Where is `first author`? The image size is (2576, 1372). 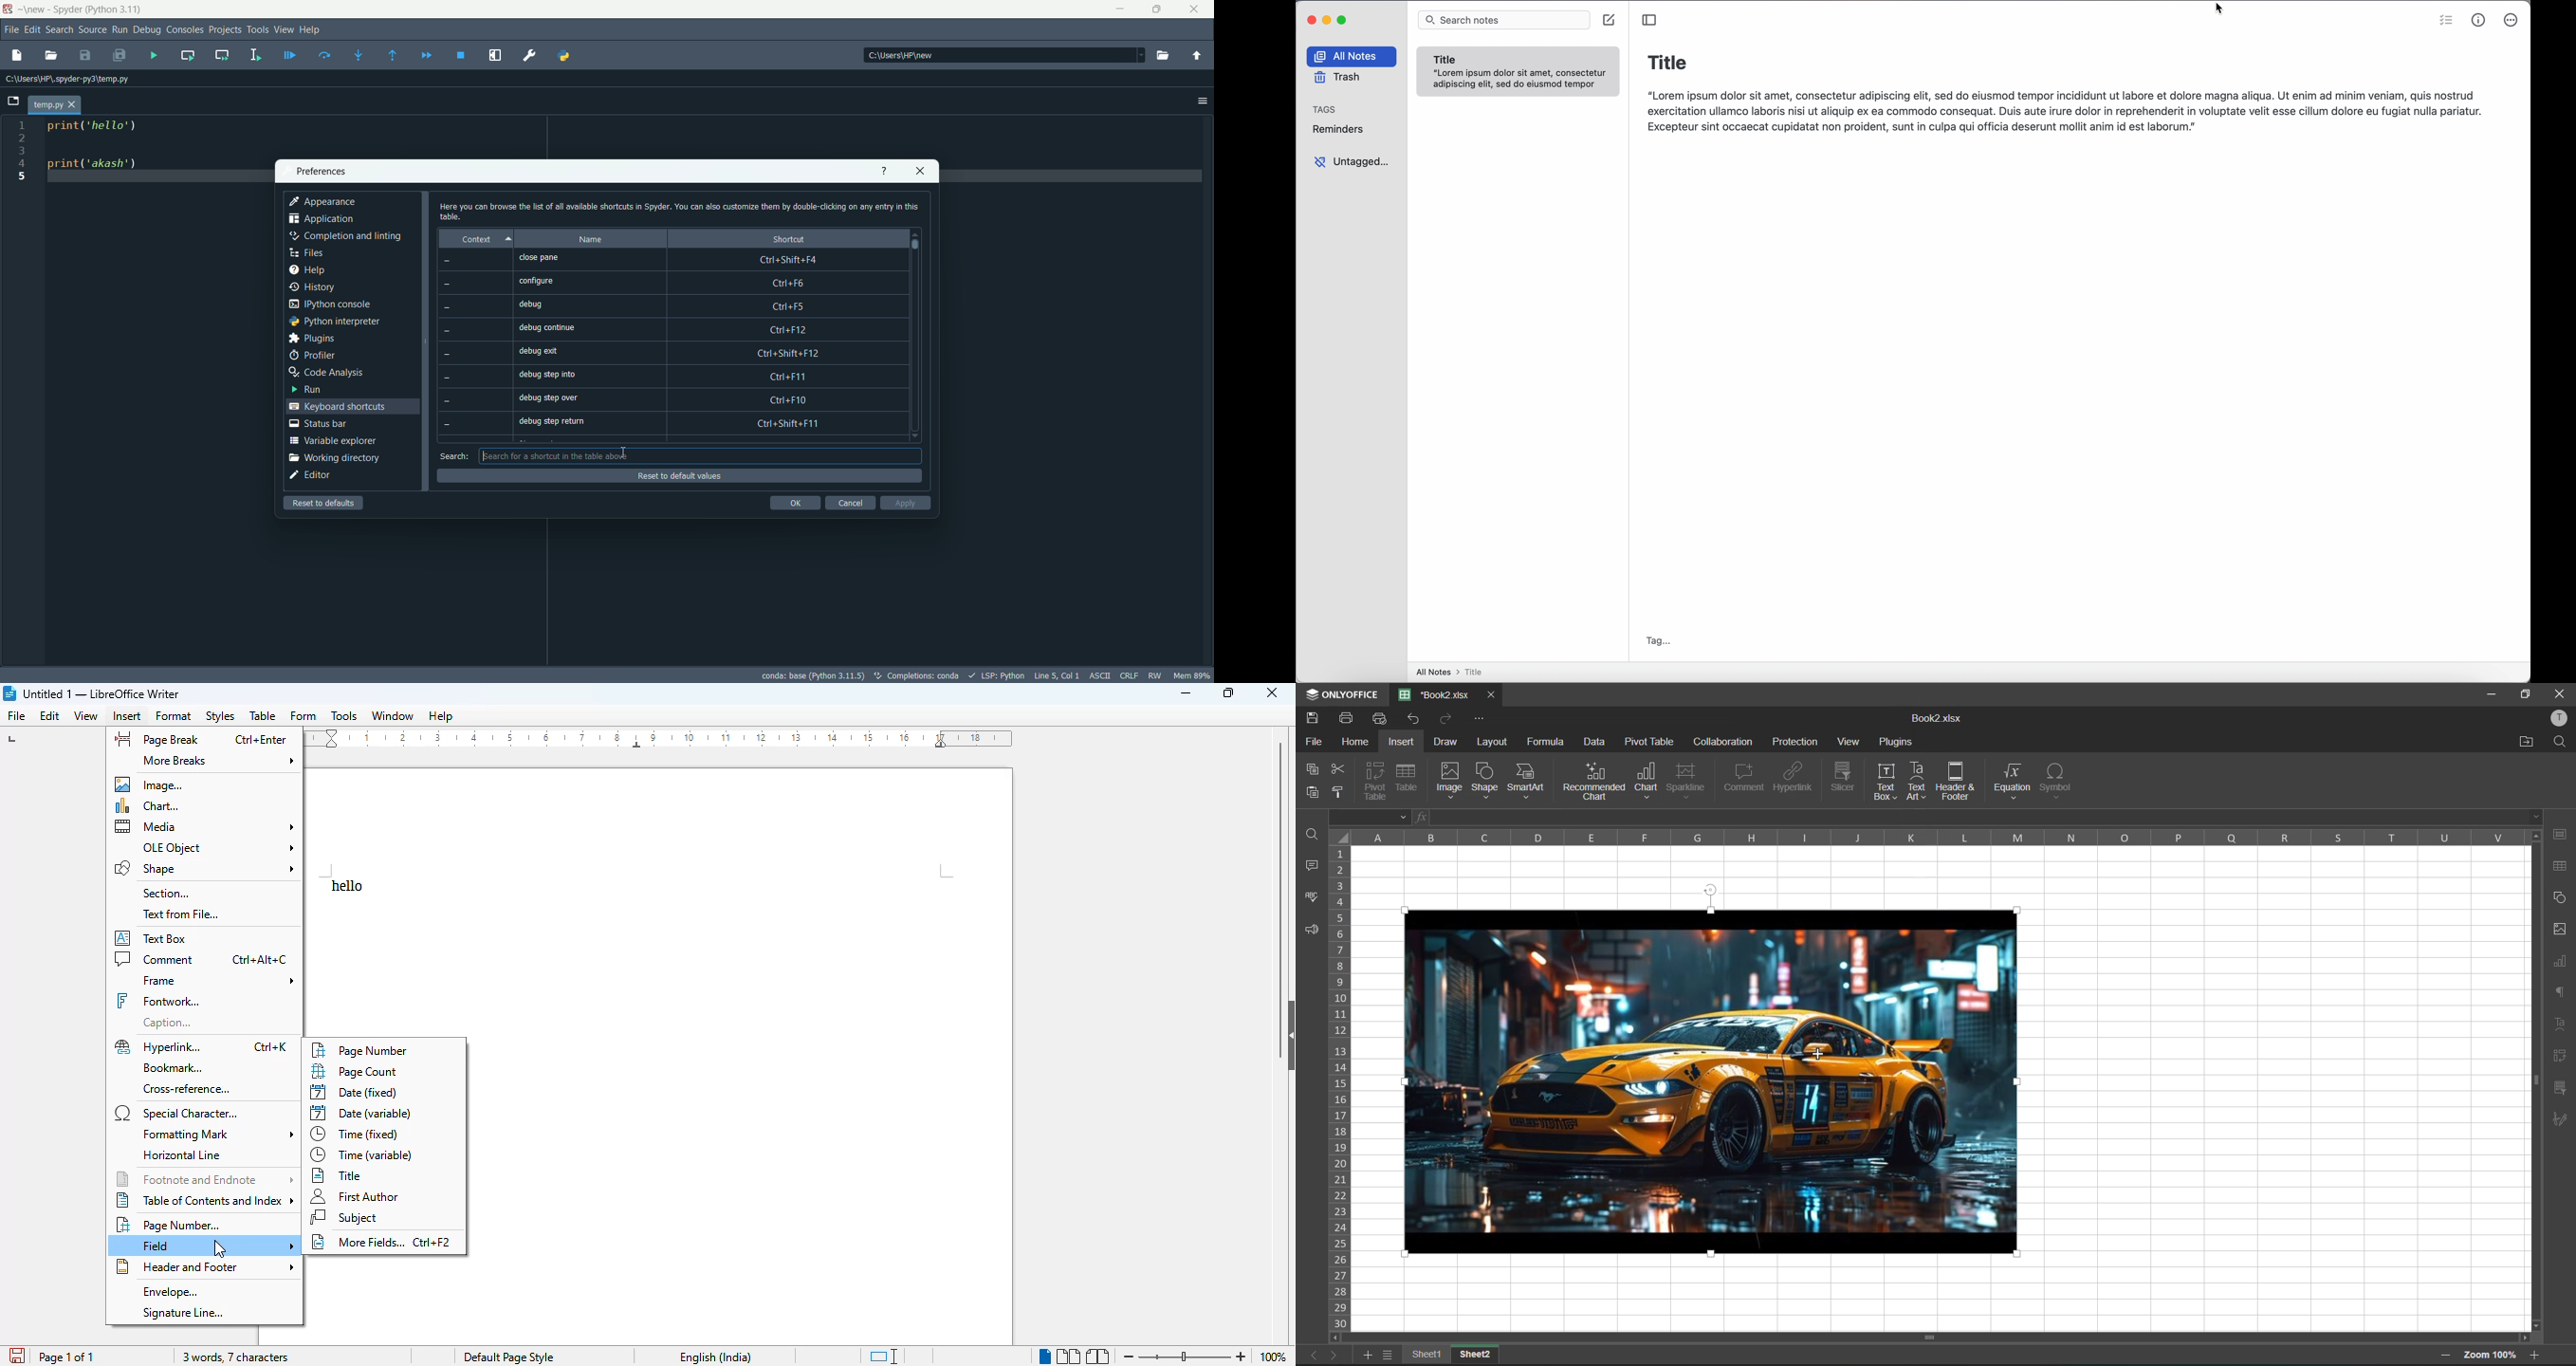 first author is located at coordinates (358, 1196).